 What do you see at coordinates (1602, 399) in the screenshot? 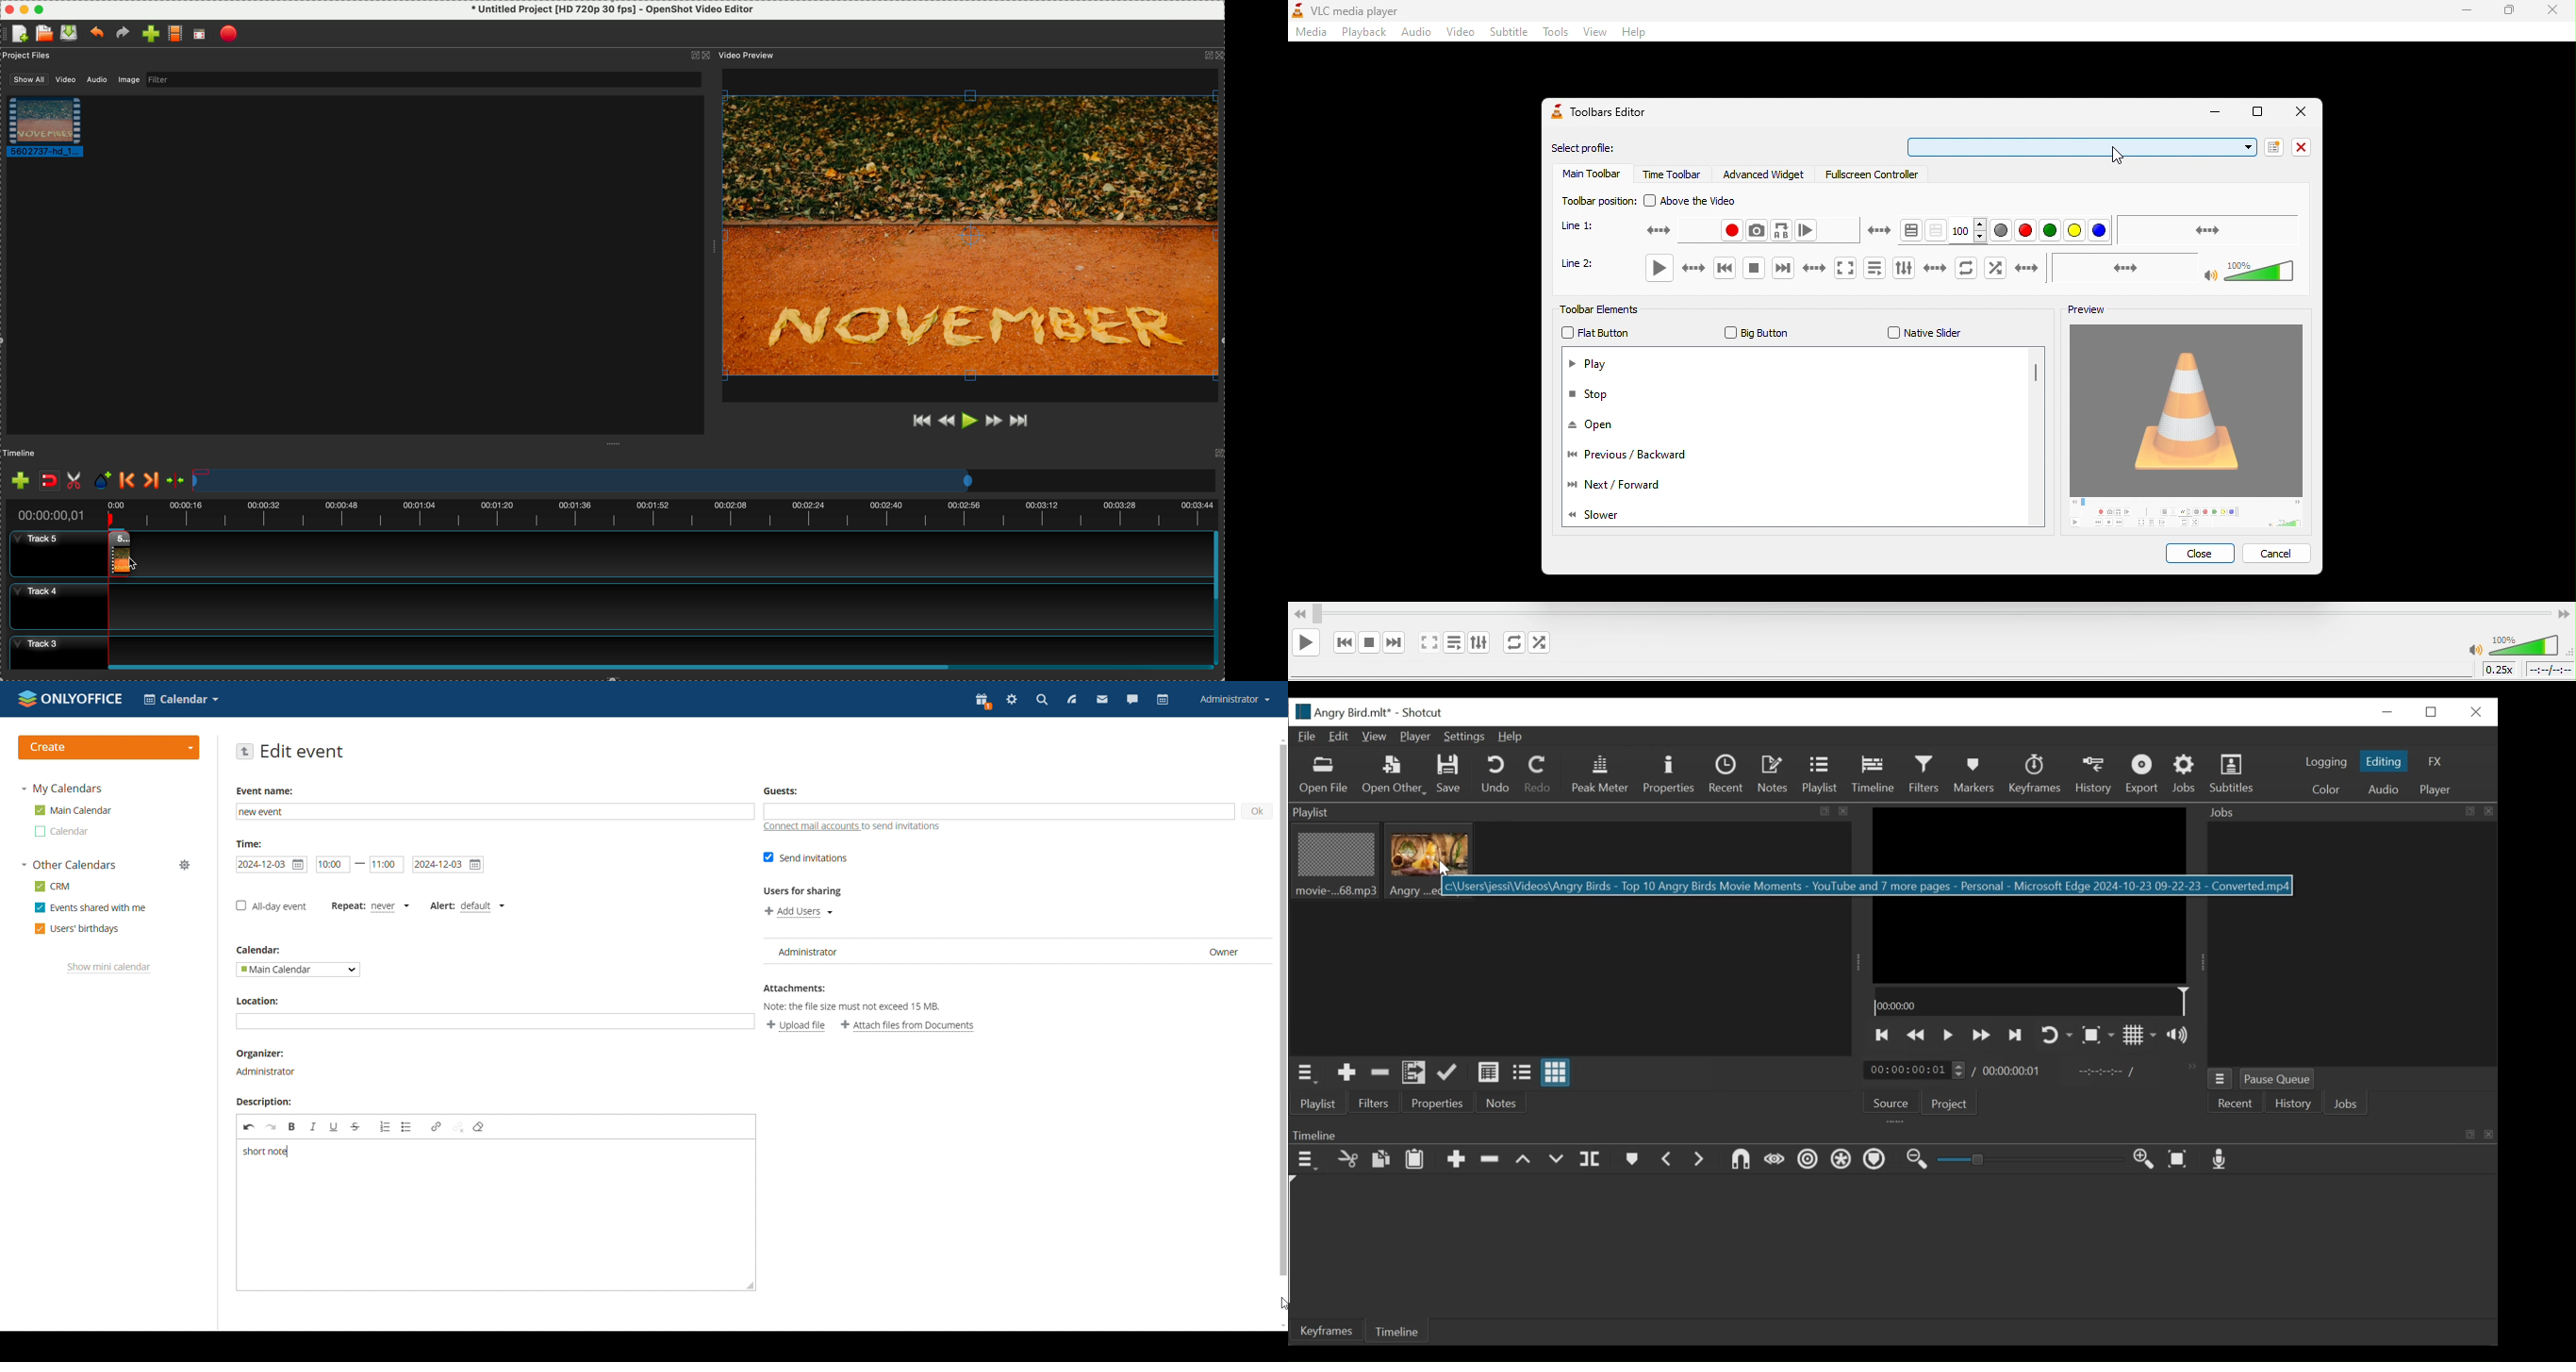
I see `stop` at bounding box center [1602, 399].